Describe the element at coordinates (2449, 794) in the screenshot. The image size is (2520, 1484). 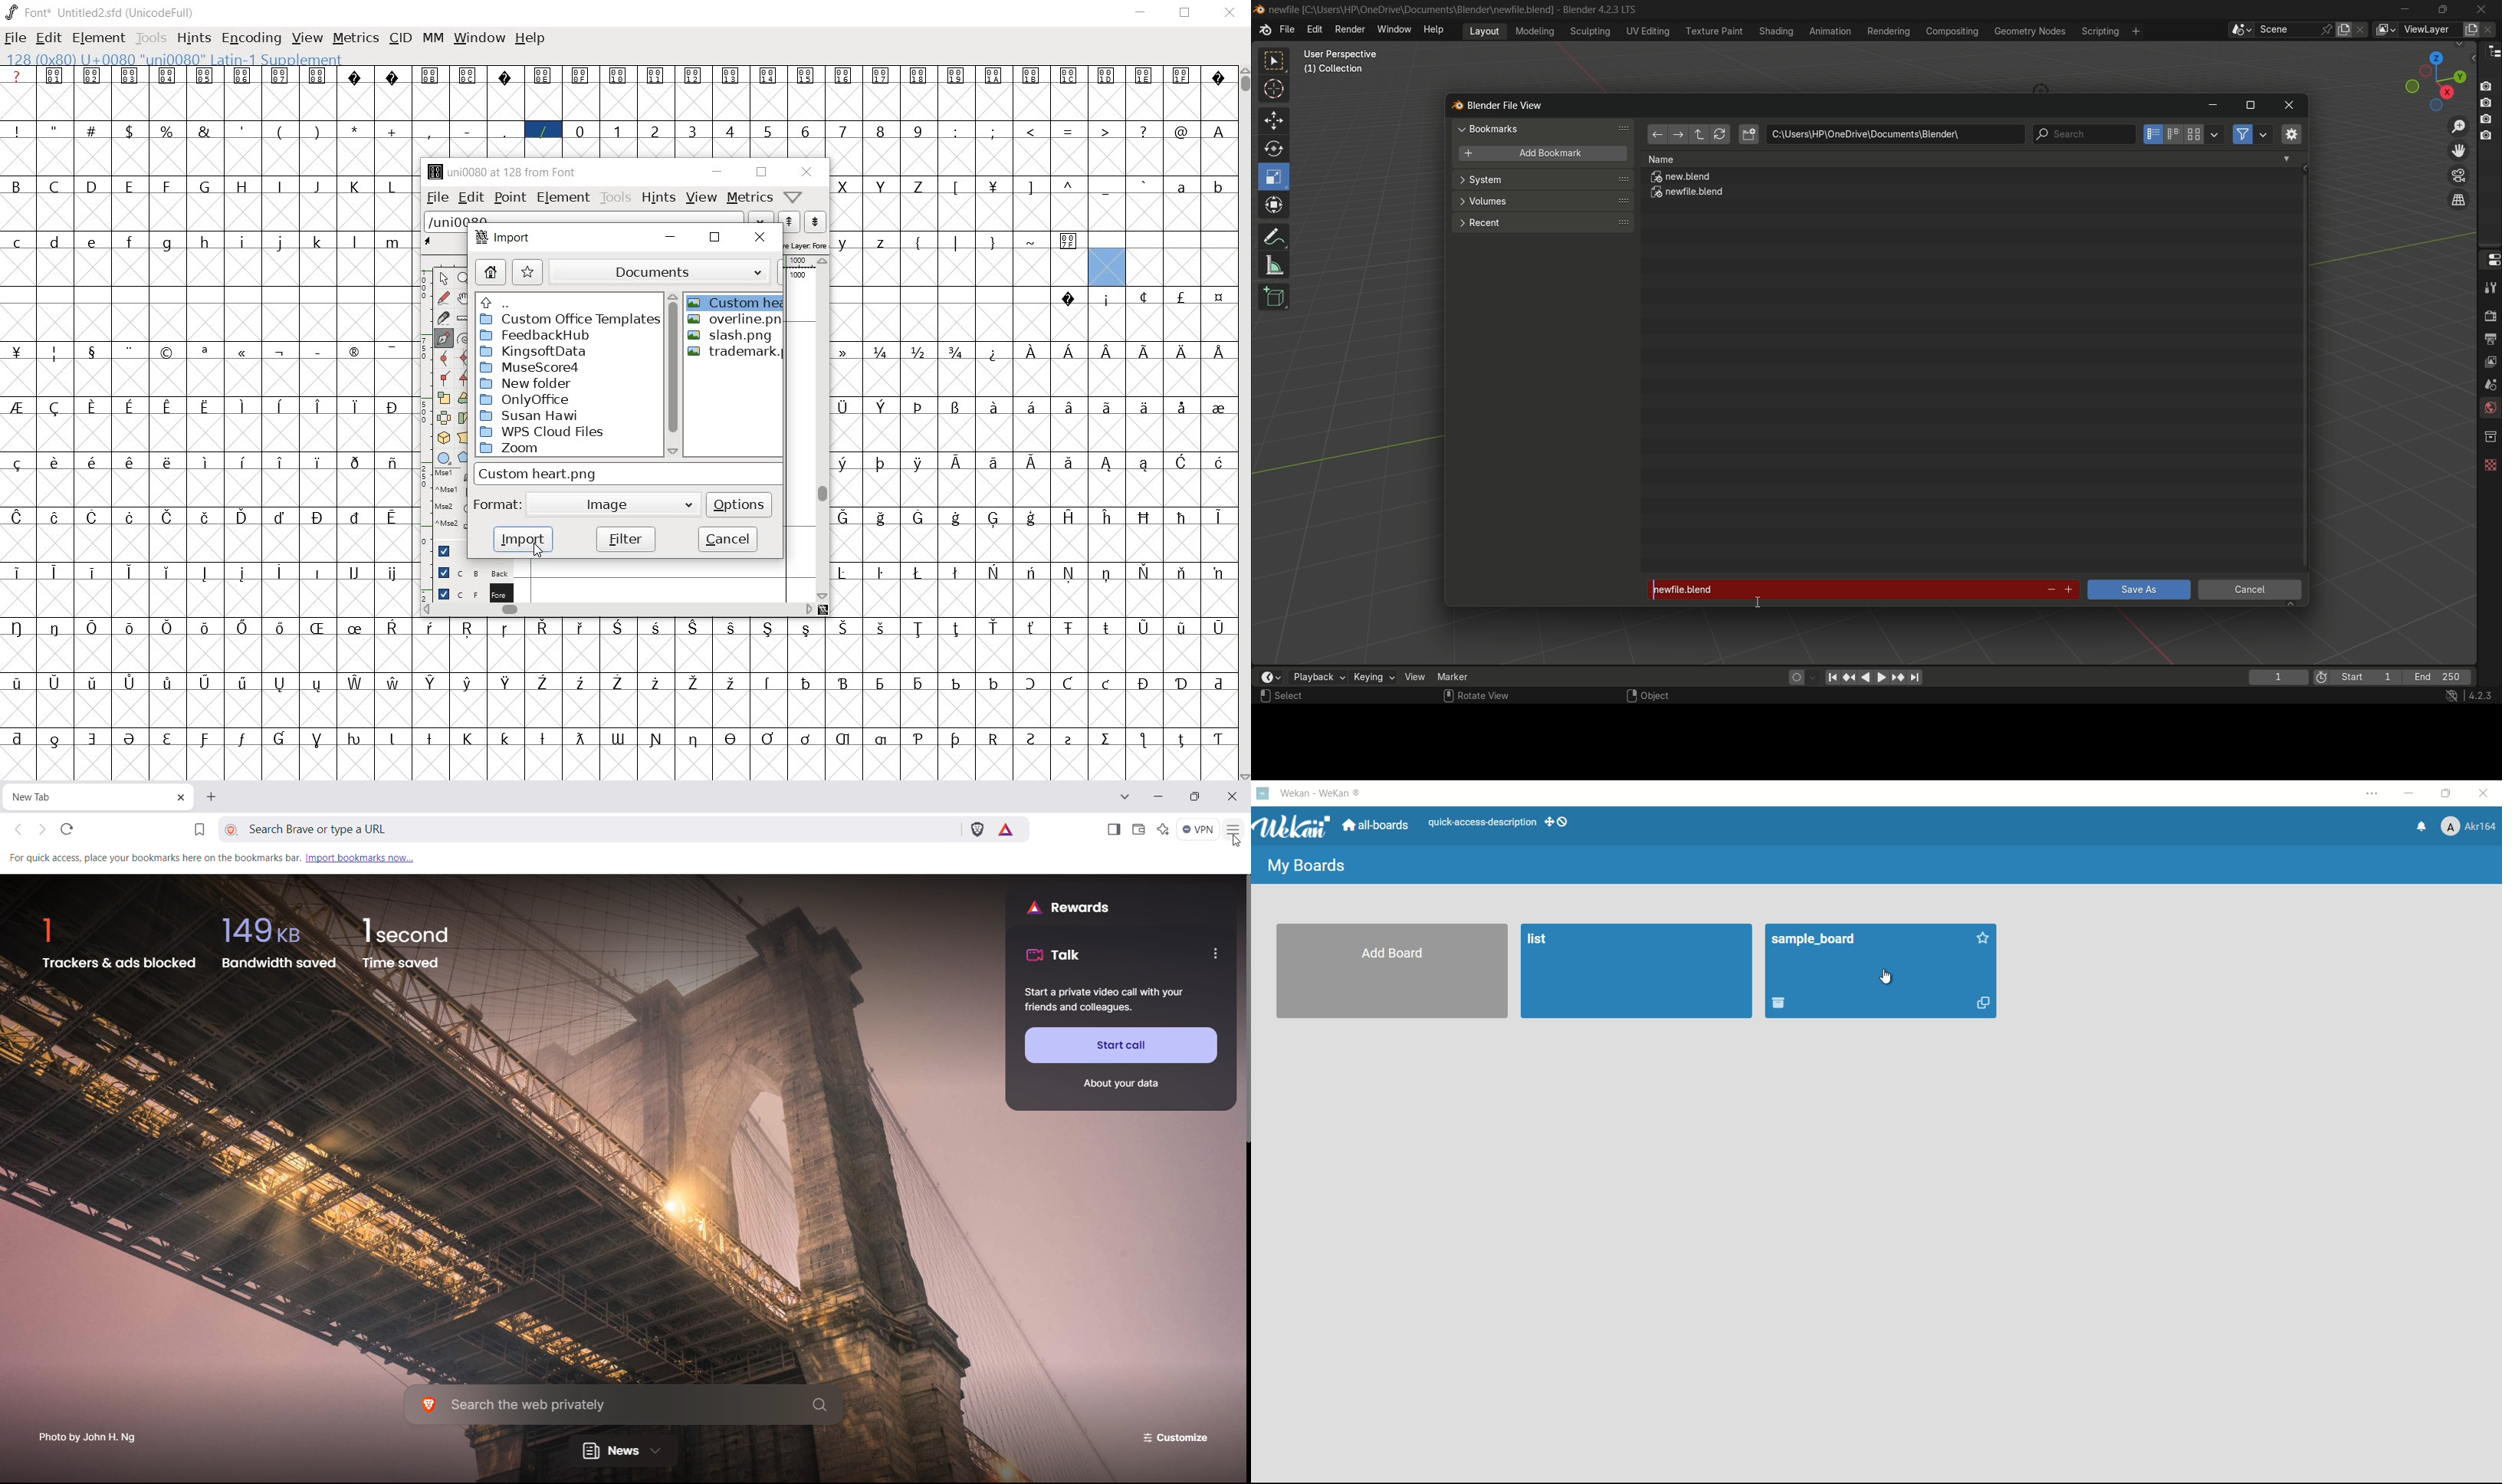
I see `maximize` at that location.